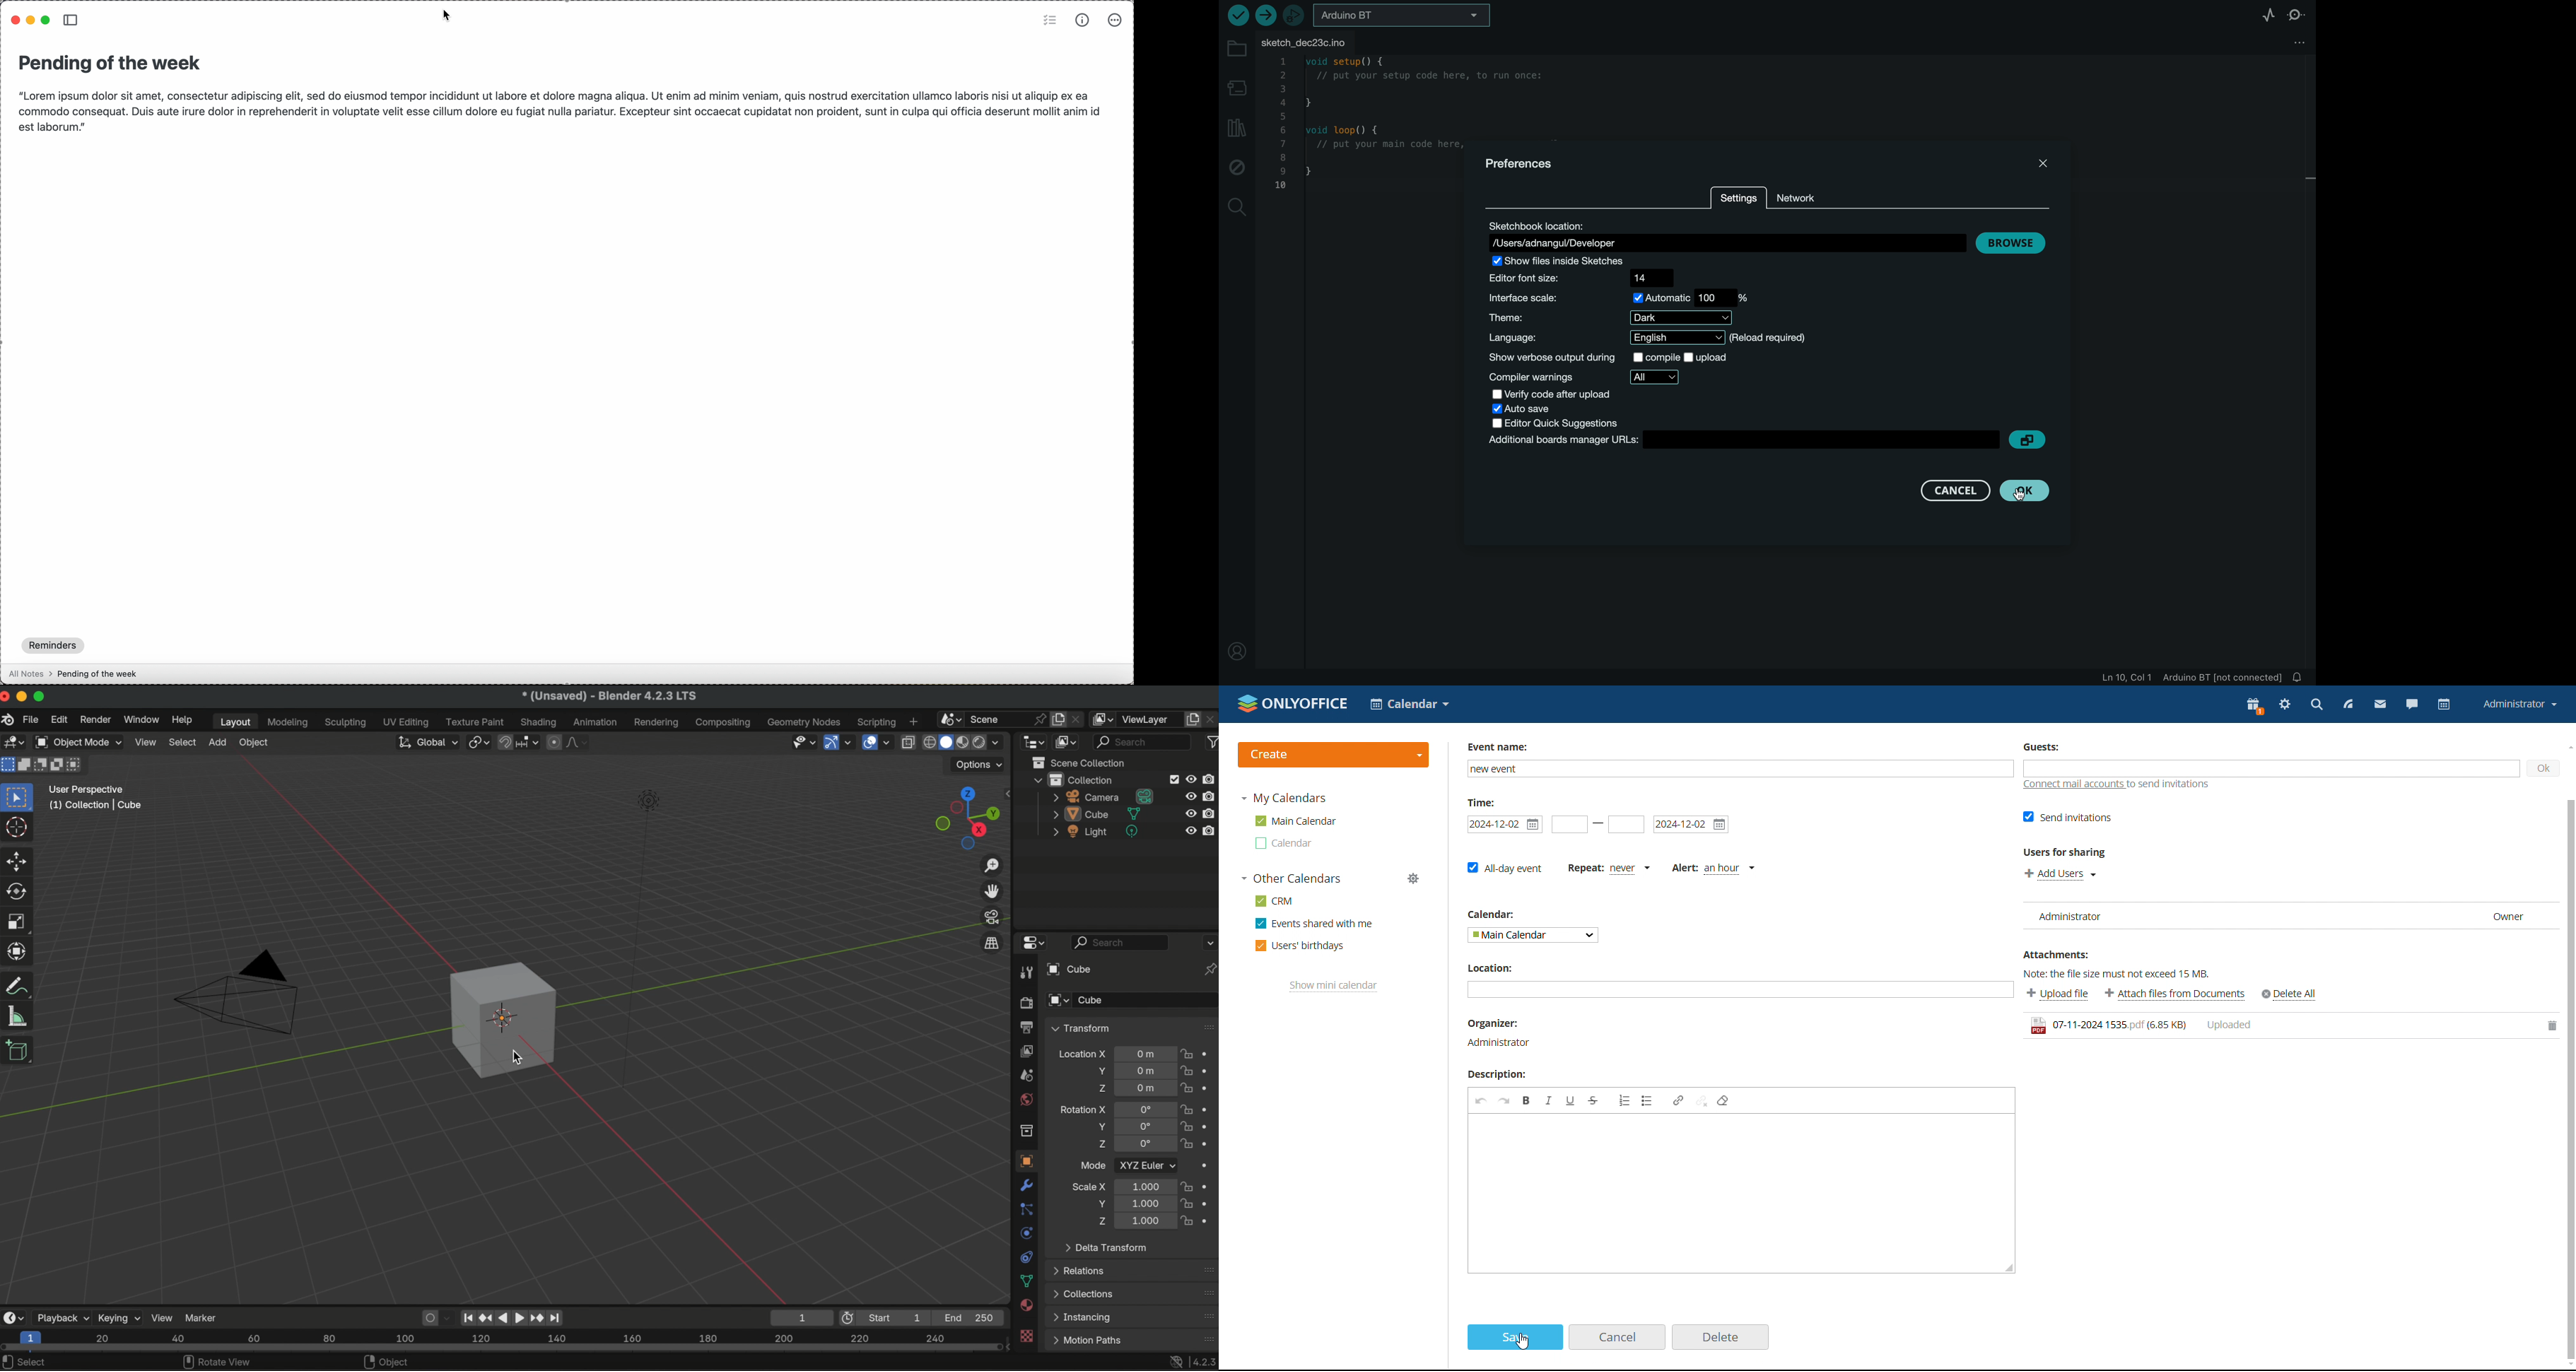 This screenshot has width=2576, height=1372. Describe the element at coordinates (1209, 1203) in the screenshot. I see `animate property` at that location.